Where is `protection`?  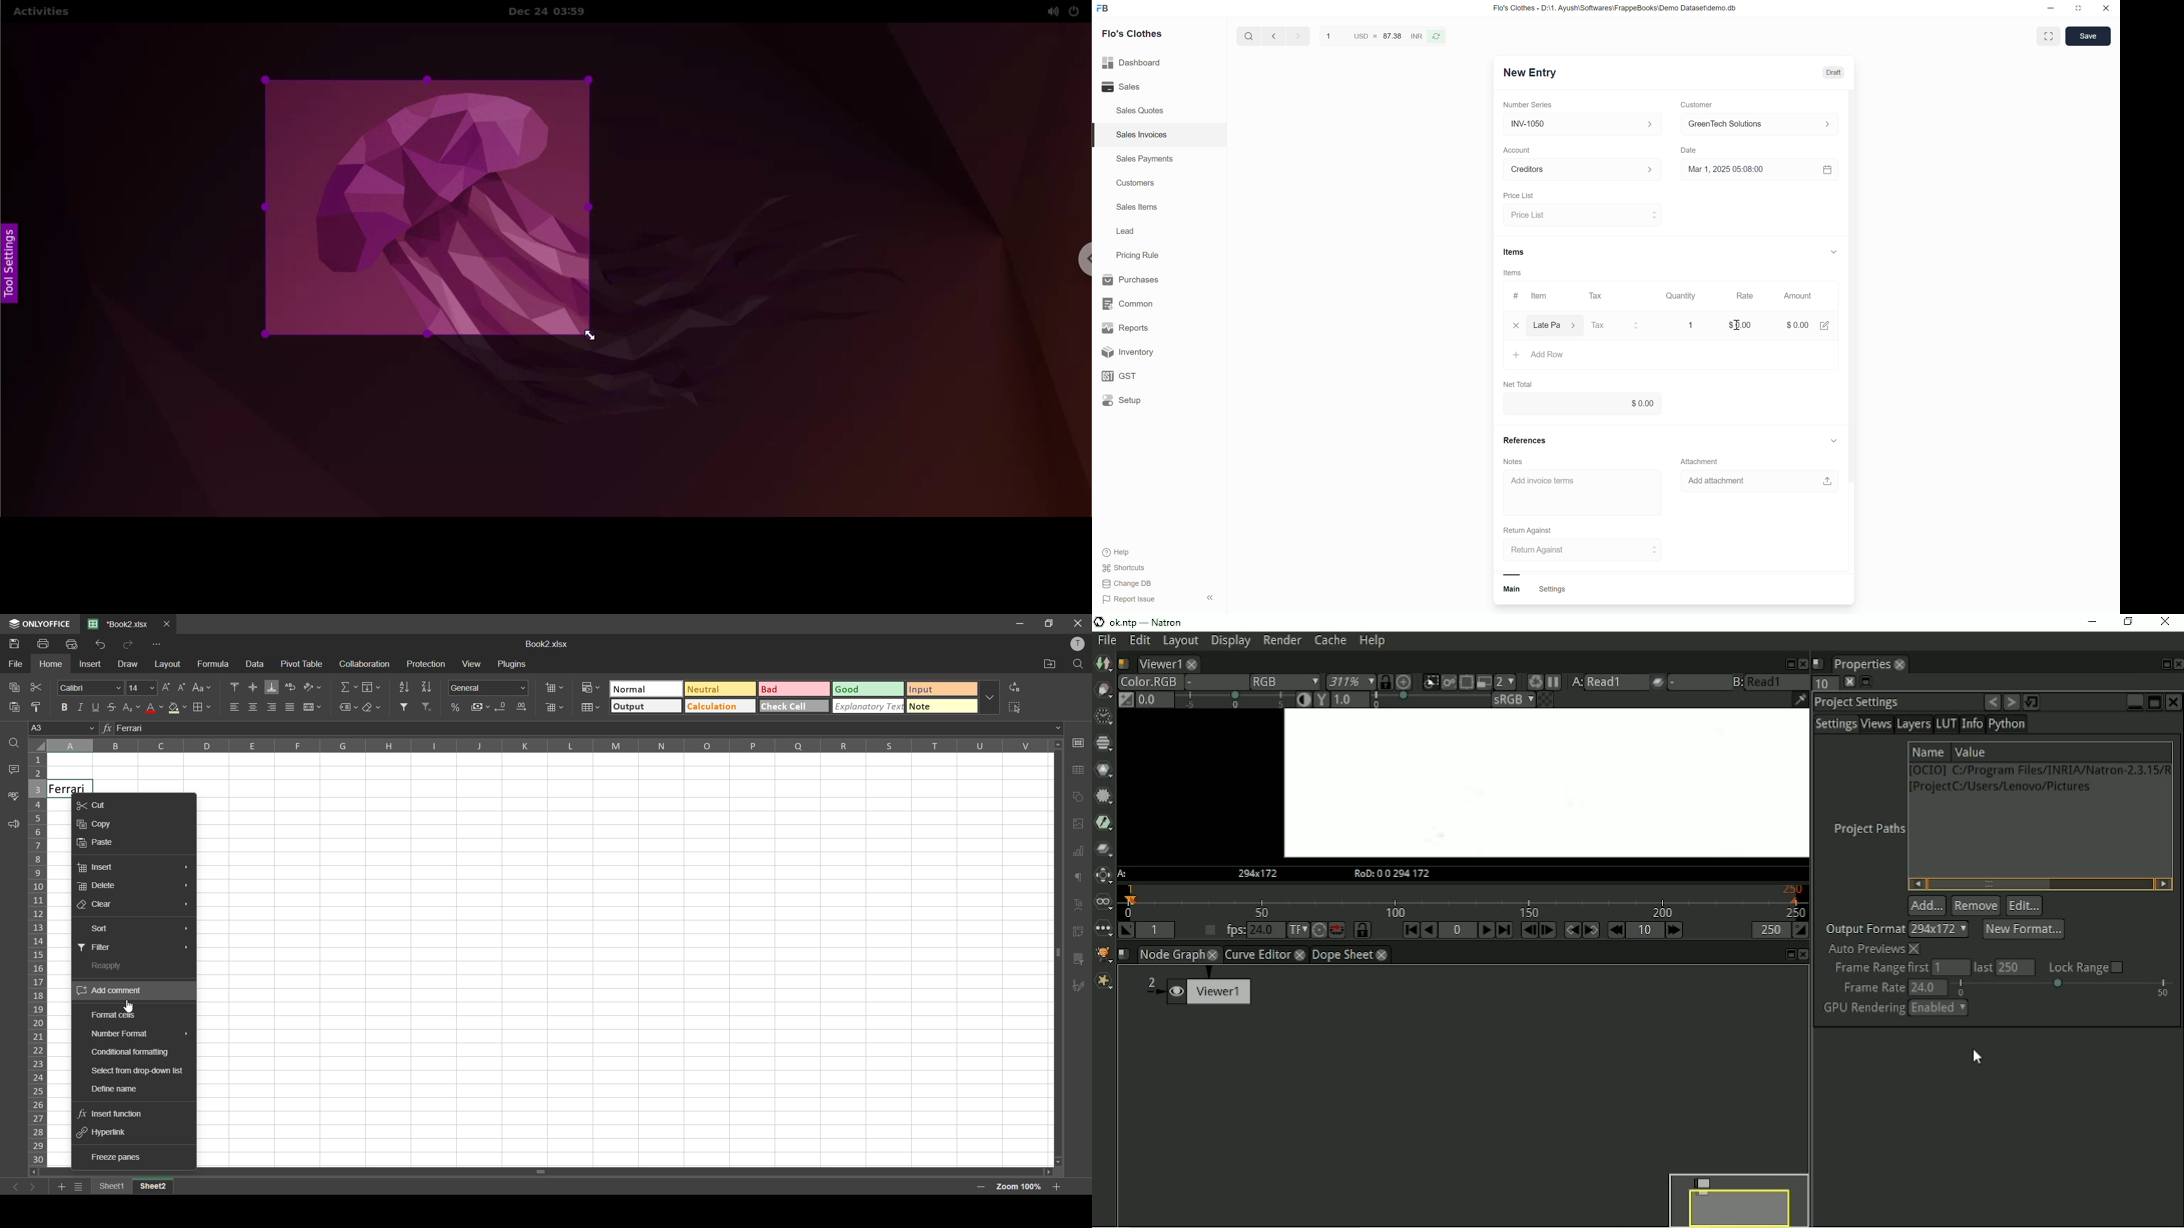 protection is located at coordinates (425, 662).